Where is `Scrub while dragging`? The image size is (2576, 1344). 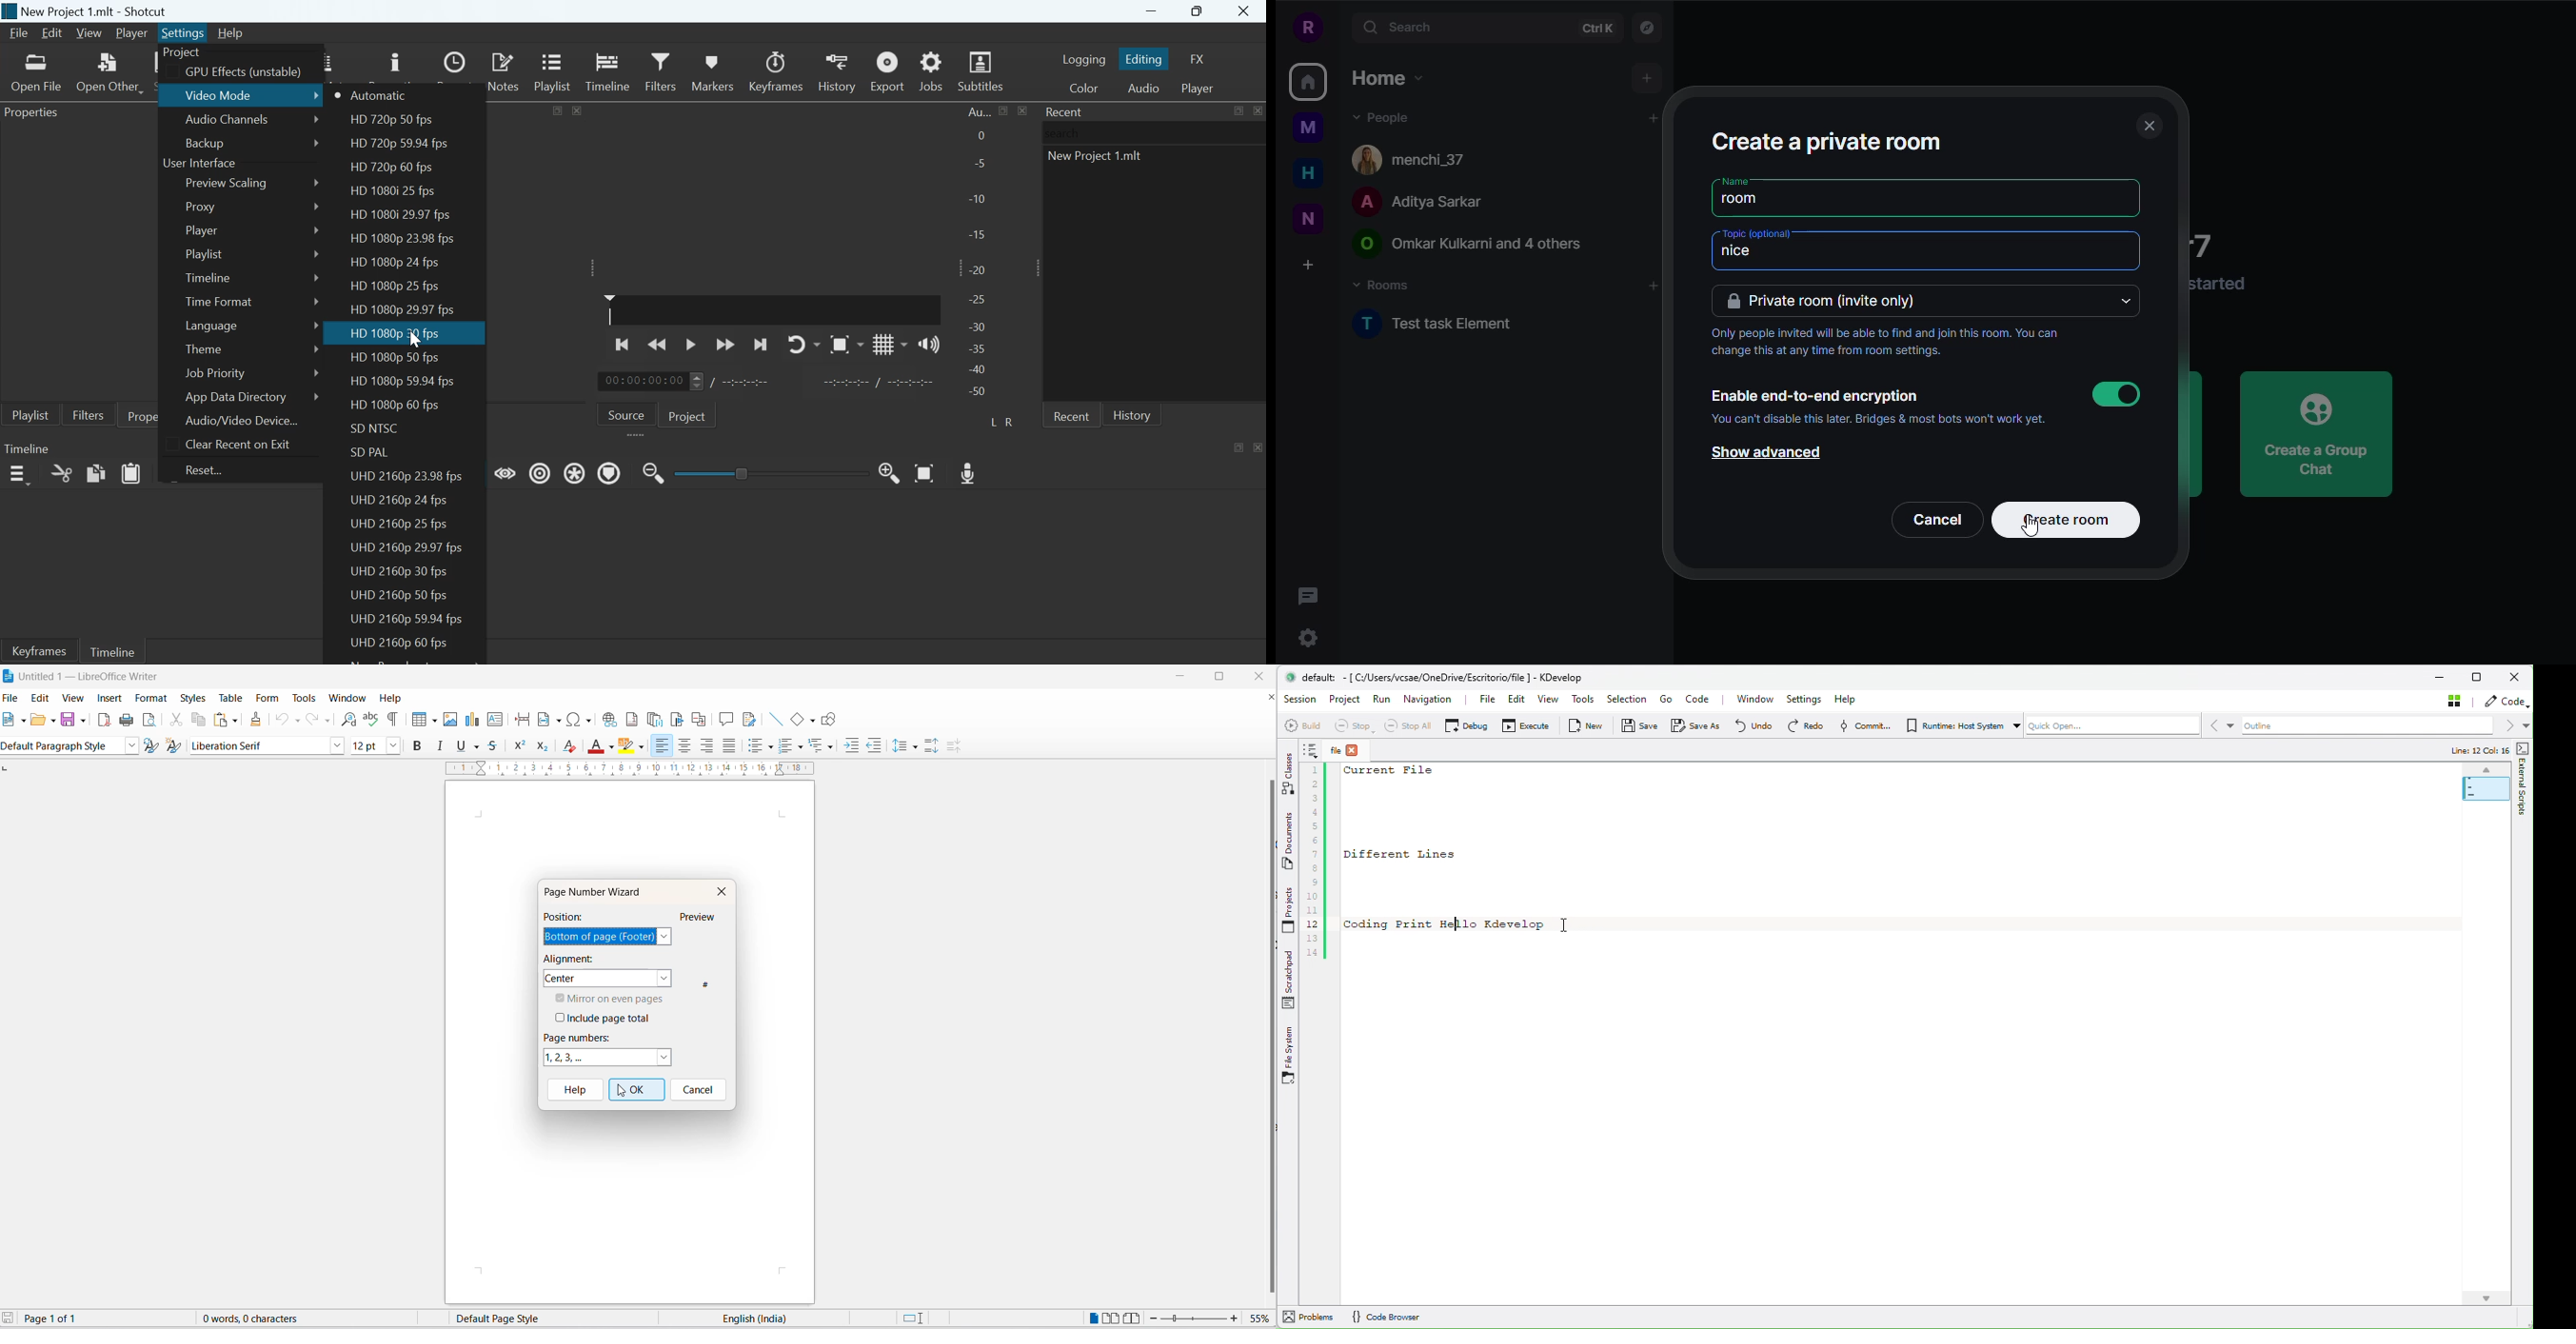
Scrub while dragging is located at coordinates (506, 472).